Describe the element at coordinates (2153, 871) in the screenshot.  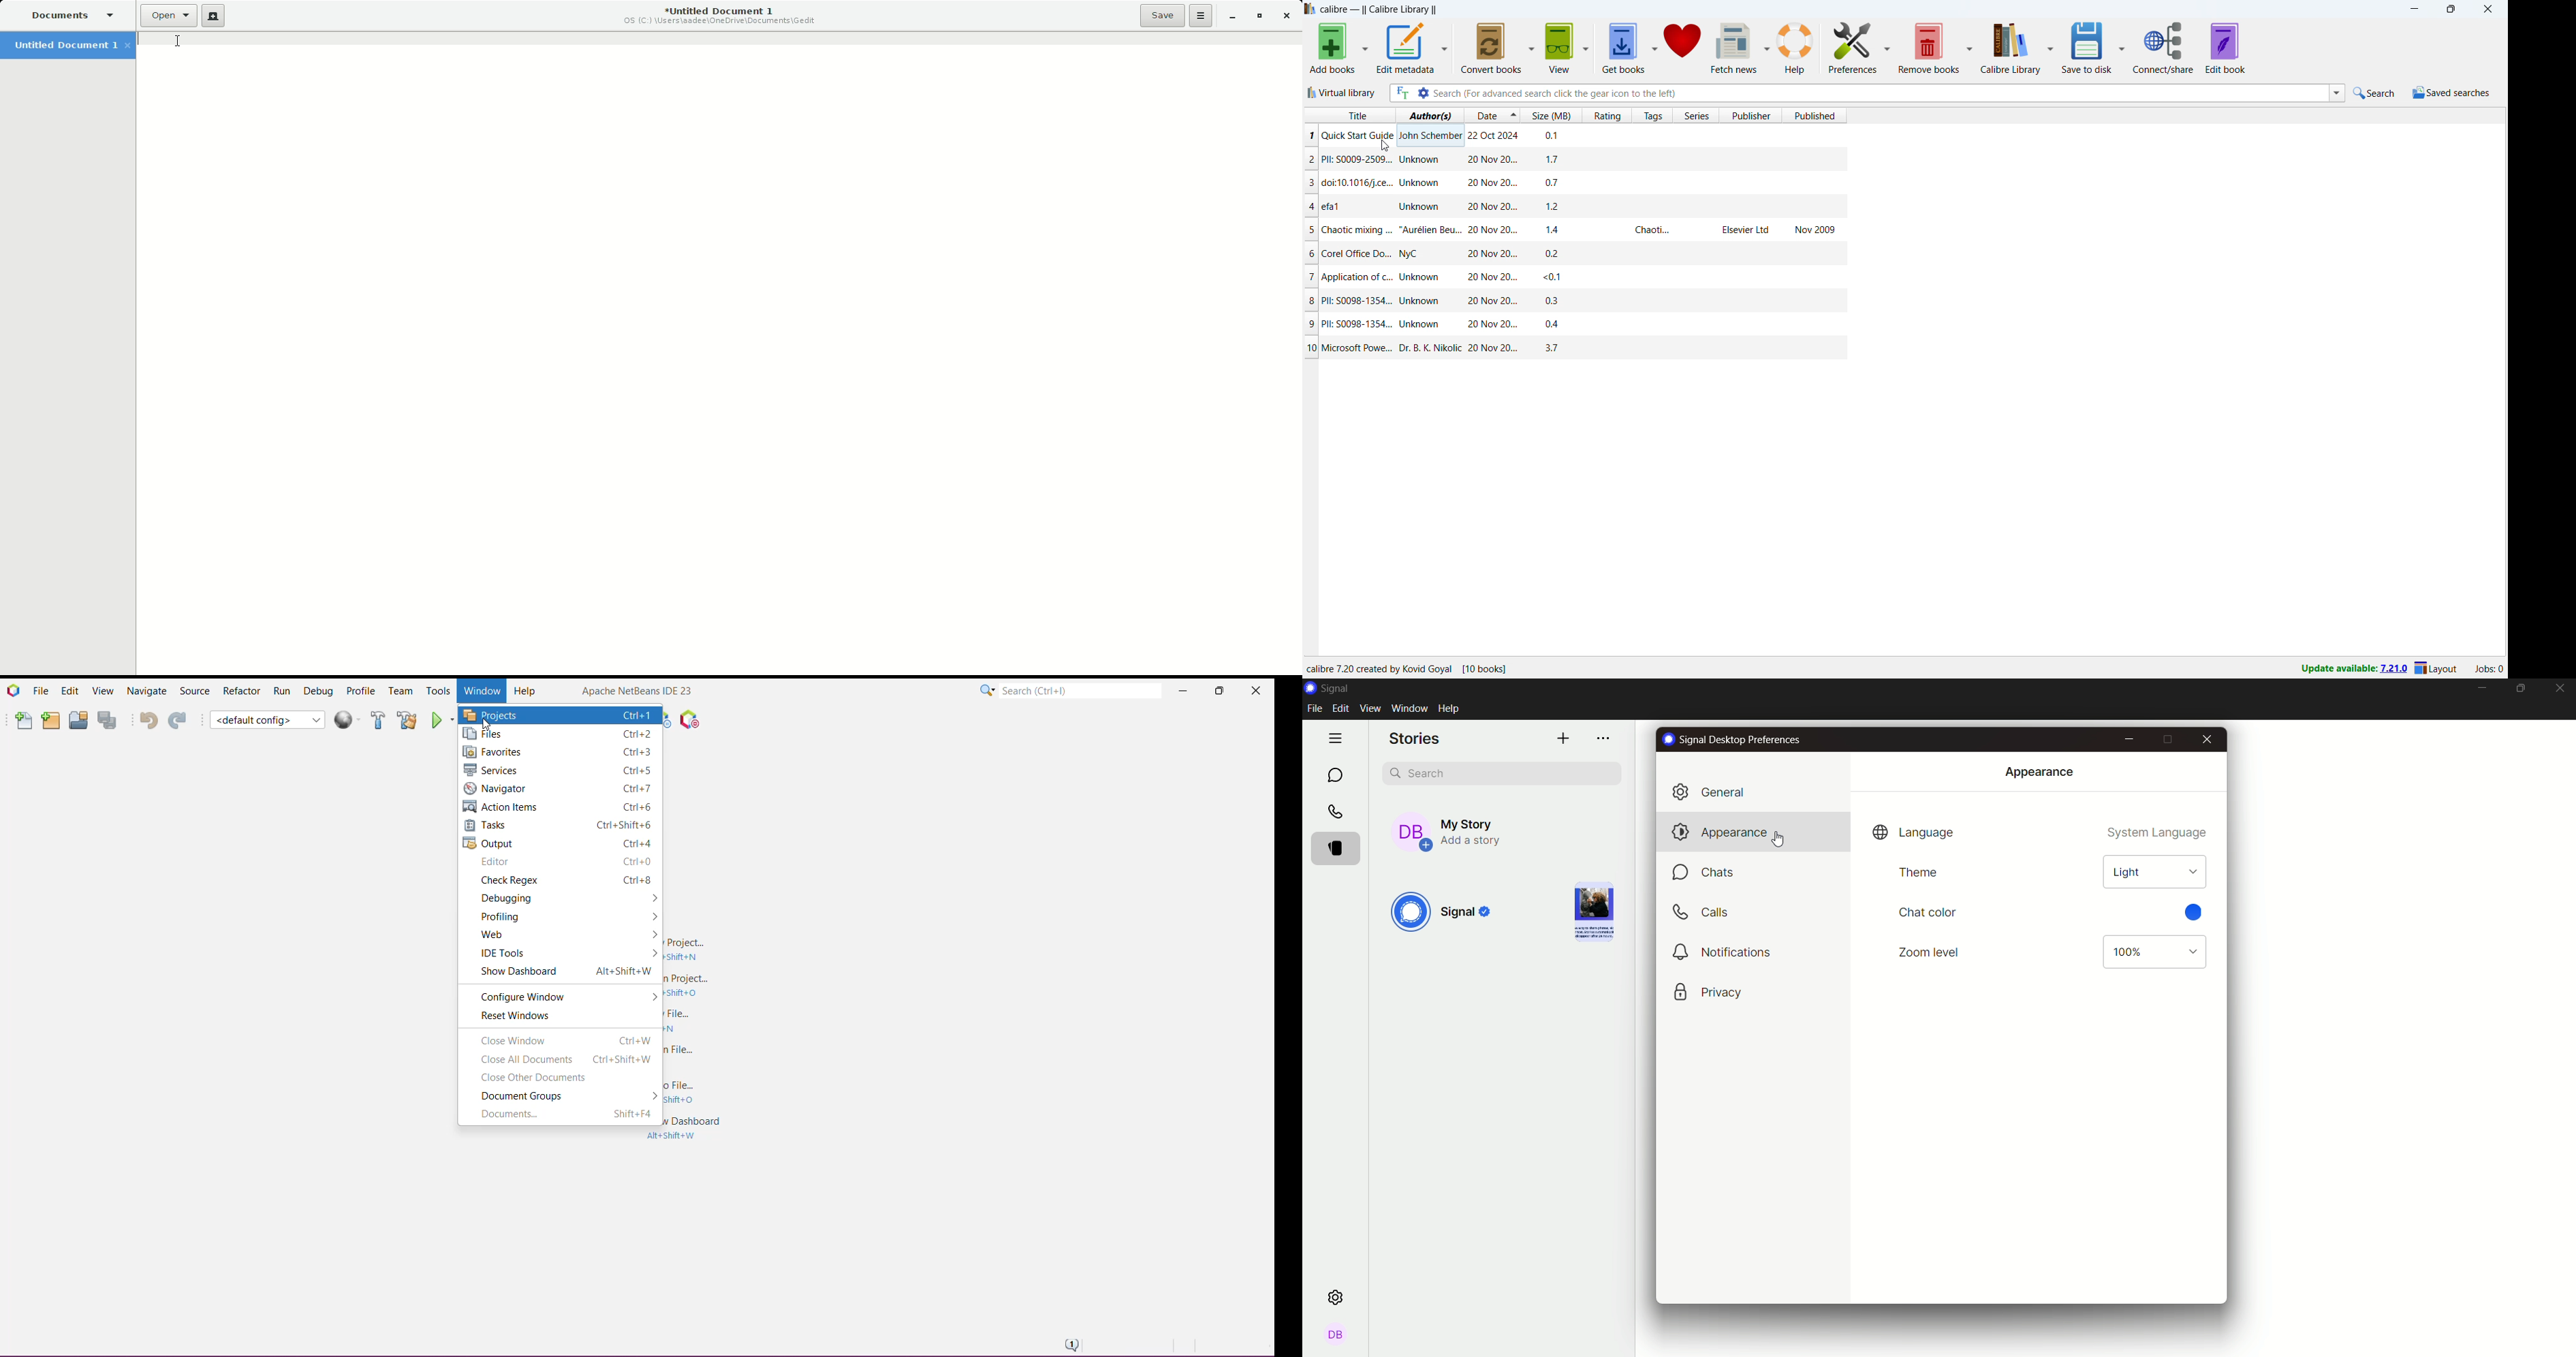
I see `light` at that location.